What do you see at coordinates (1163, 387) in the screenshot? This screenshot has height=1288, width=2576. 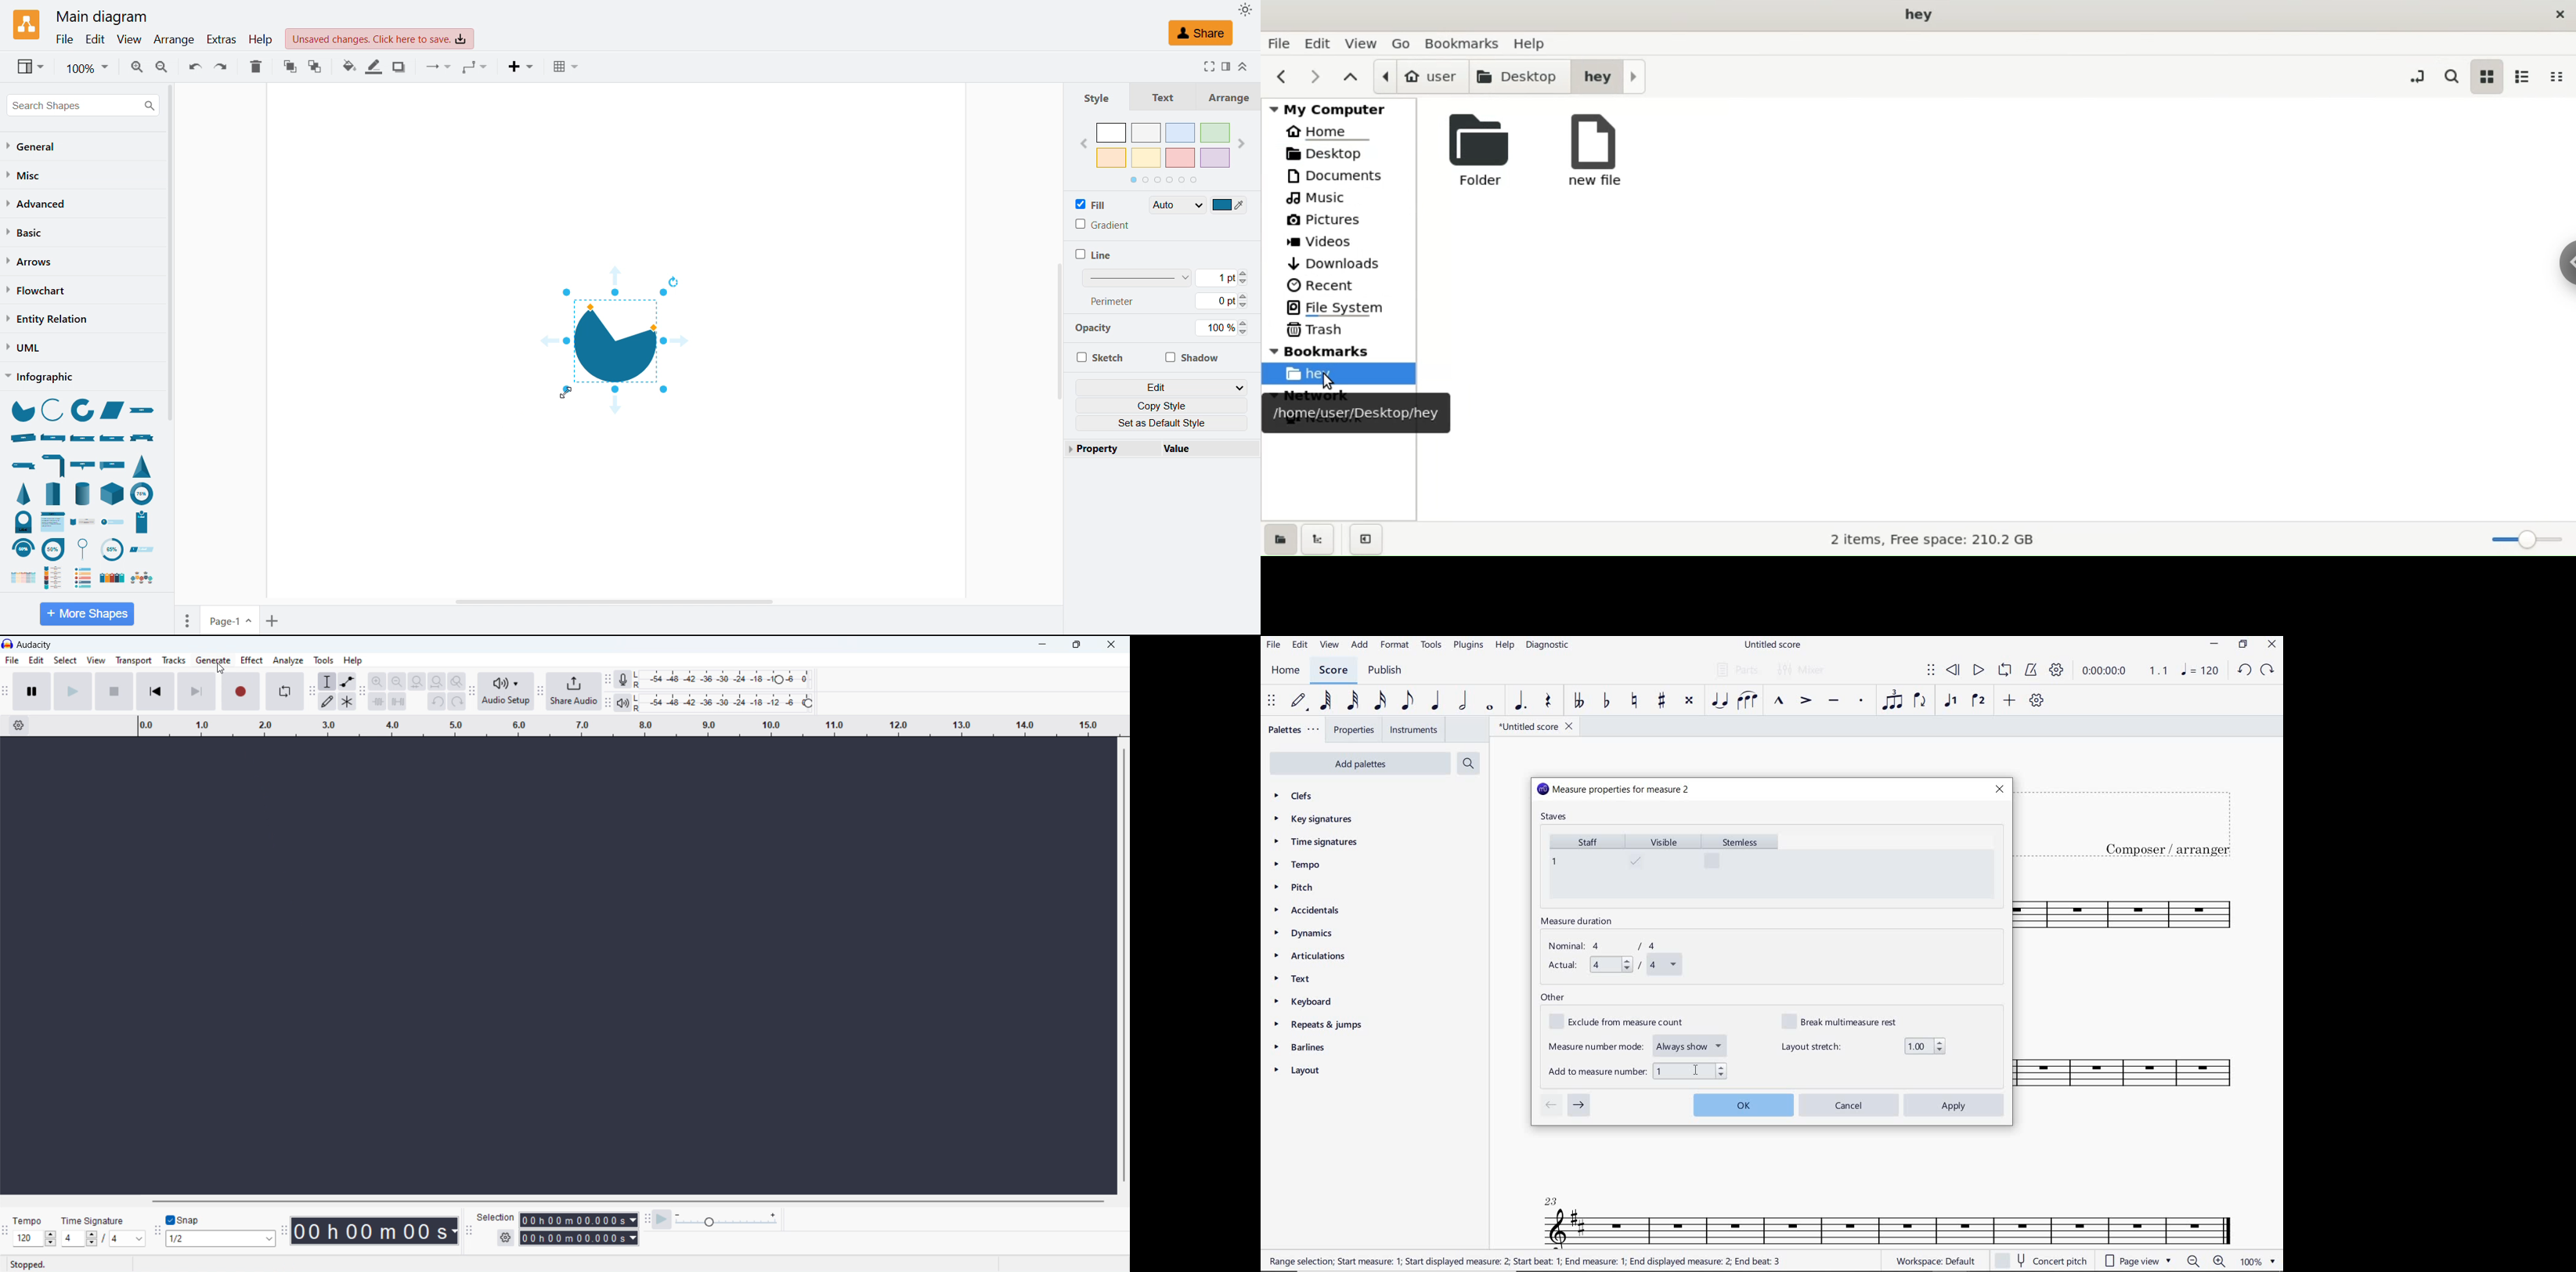 I see `Edit options ` at bounding box center [1163, 387].